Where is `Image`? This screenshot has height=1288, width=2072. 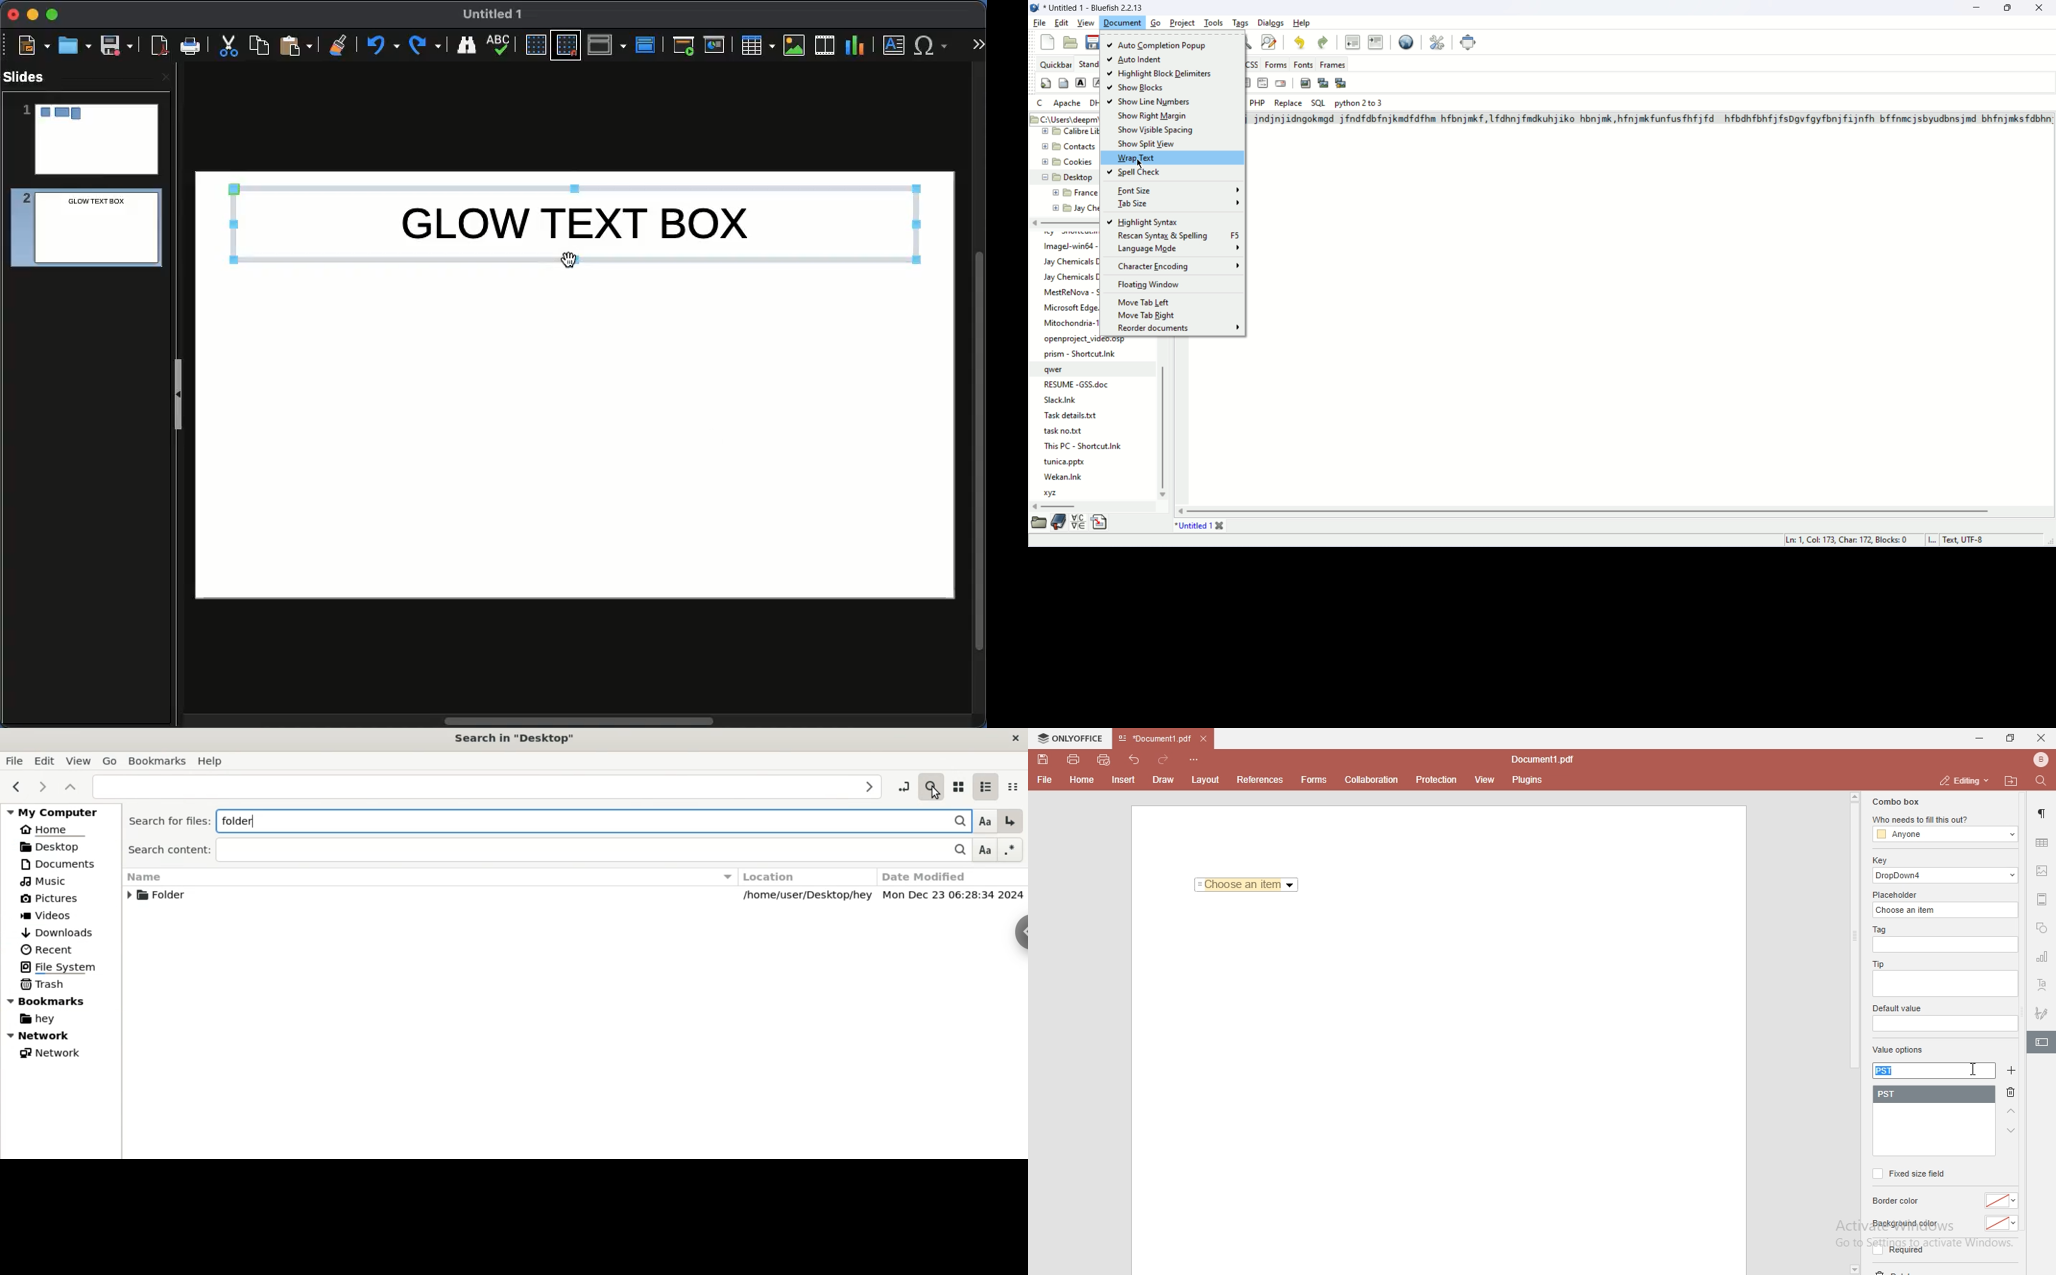 Image is located at coordinates (795, 45).